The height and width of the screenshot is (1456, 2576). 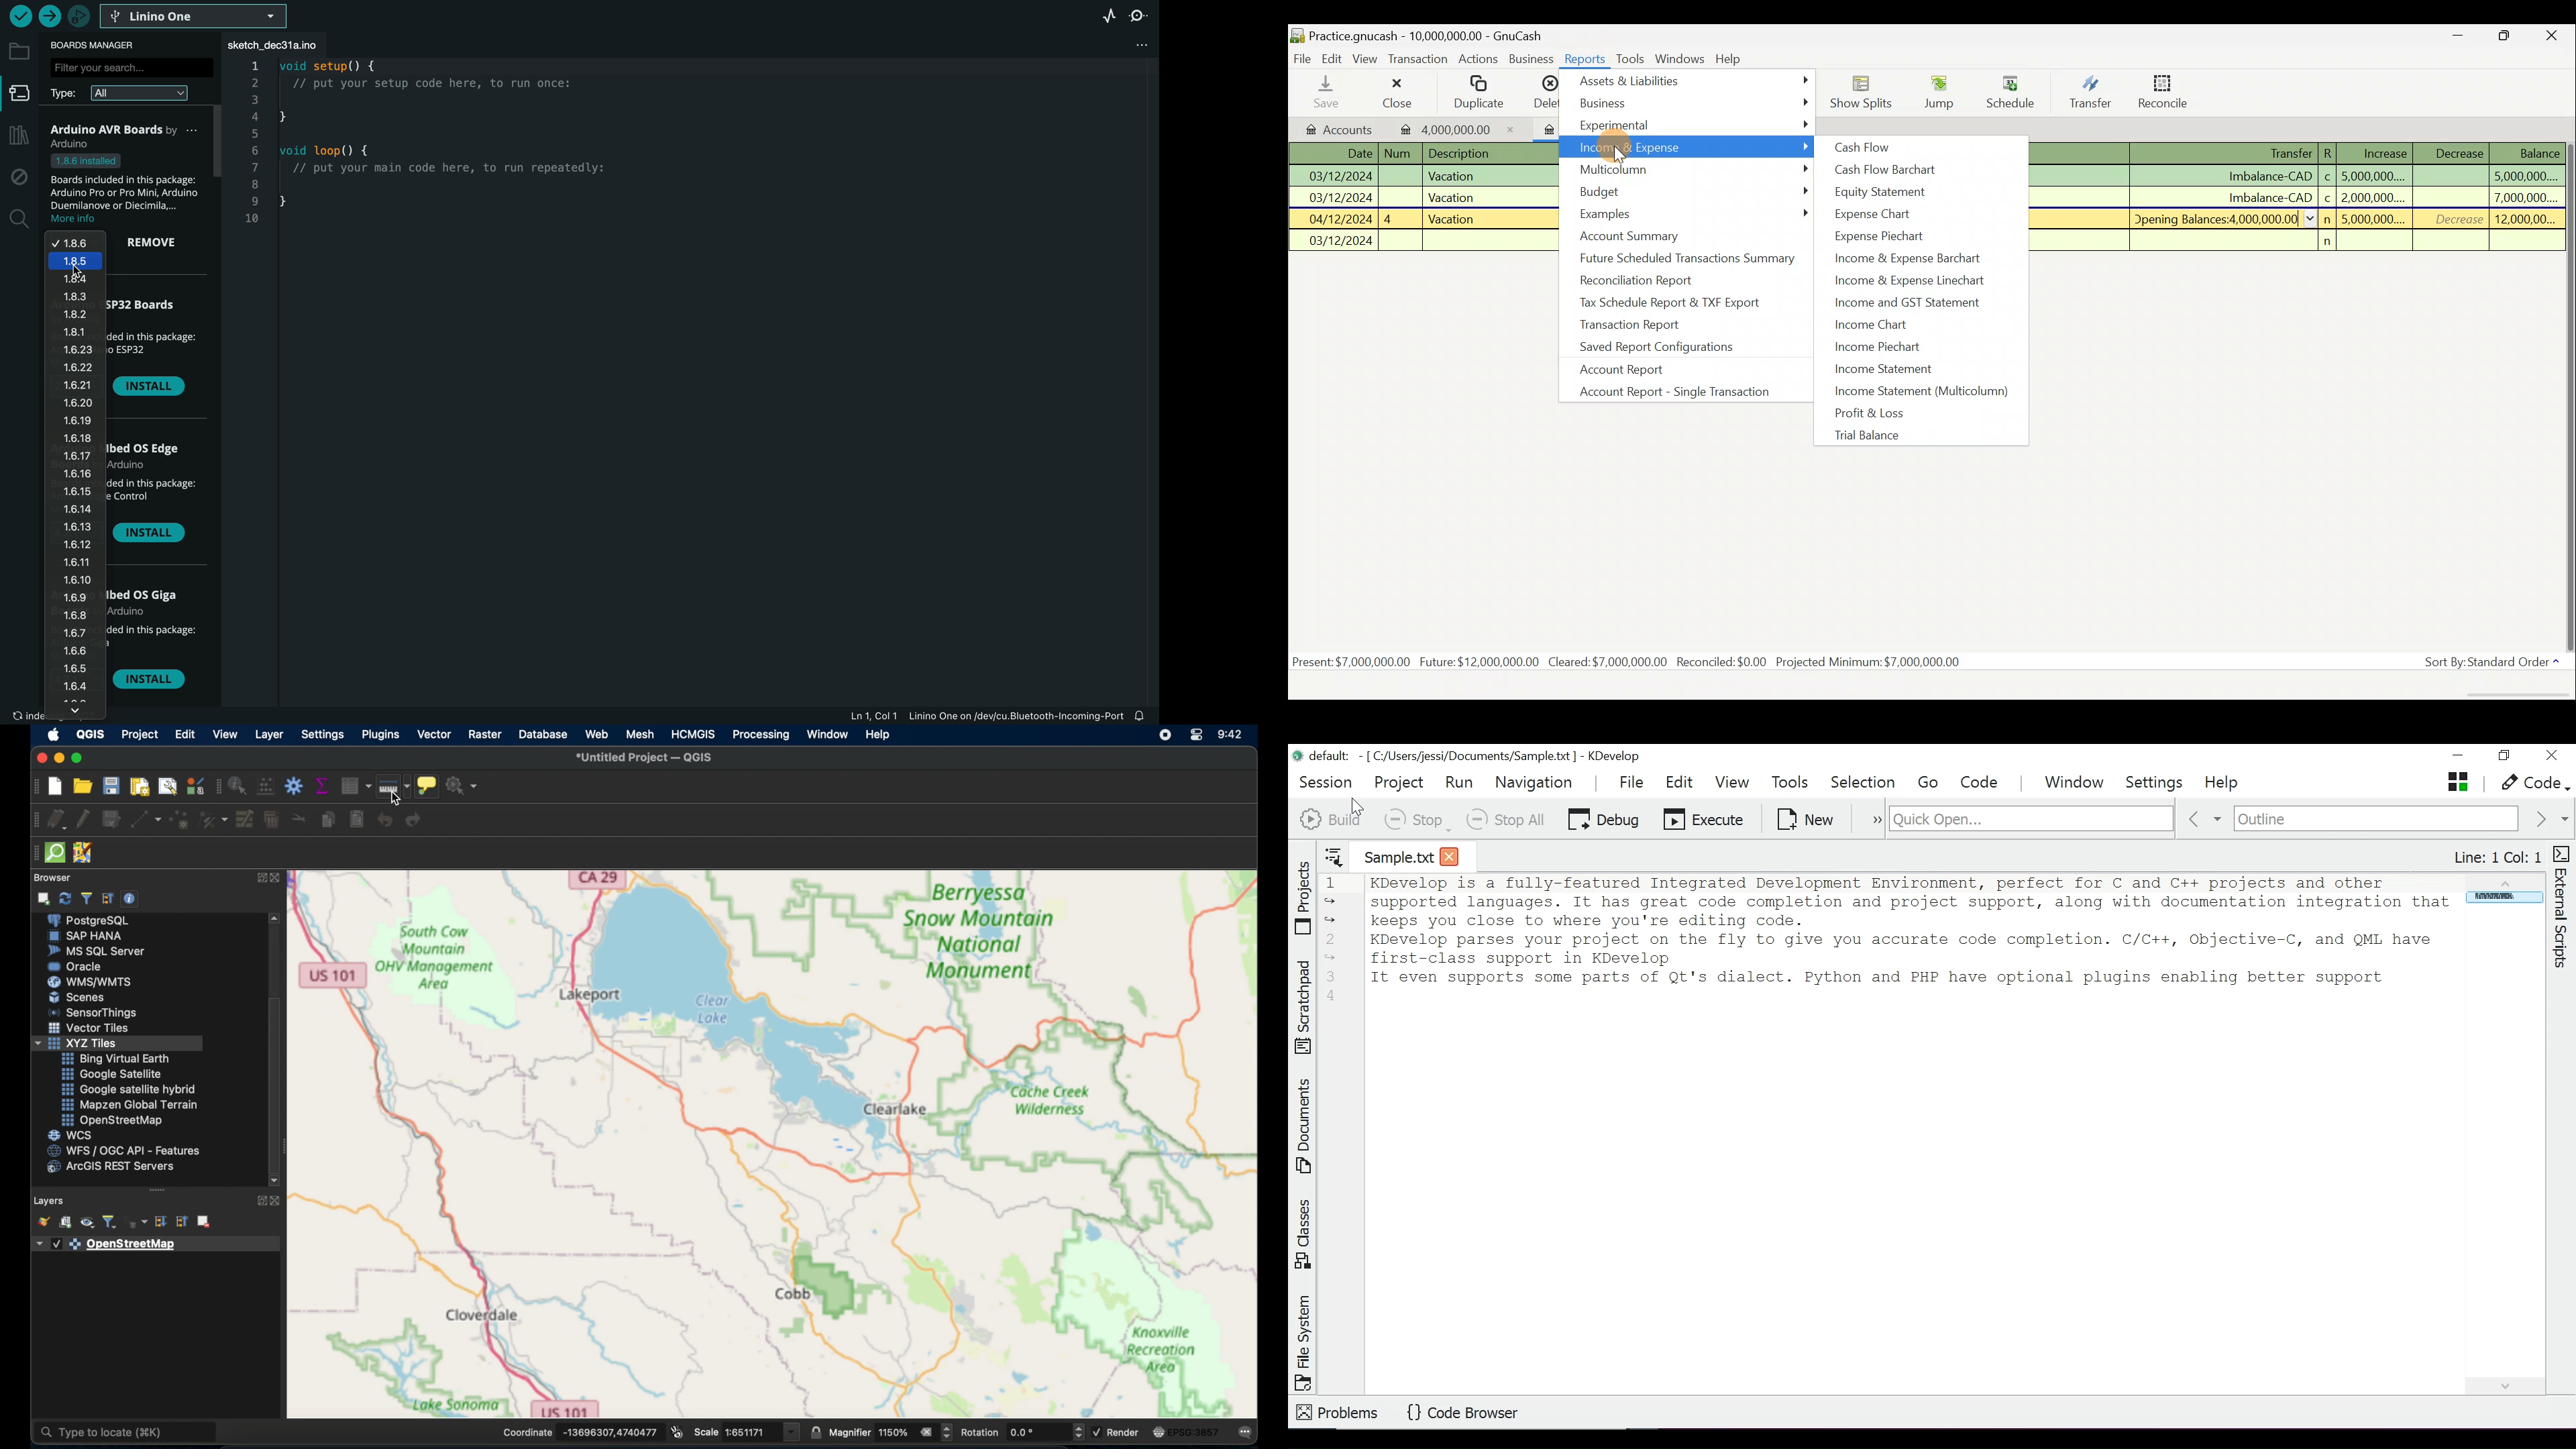 What do you see at coordinates (2524, 176) in the screenshot?
I see `5,000,000....` at bounding box center [2524, 176].